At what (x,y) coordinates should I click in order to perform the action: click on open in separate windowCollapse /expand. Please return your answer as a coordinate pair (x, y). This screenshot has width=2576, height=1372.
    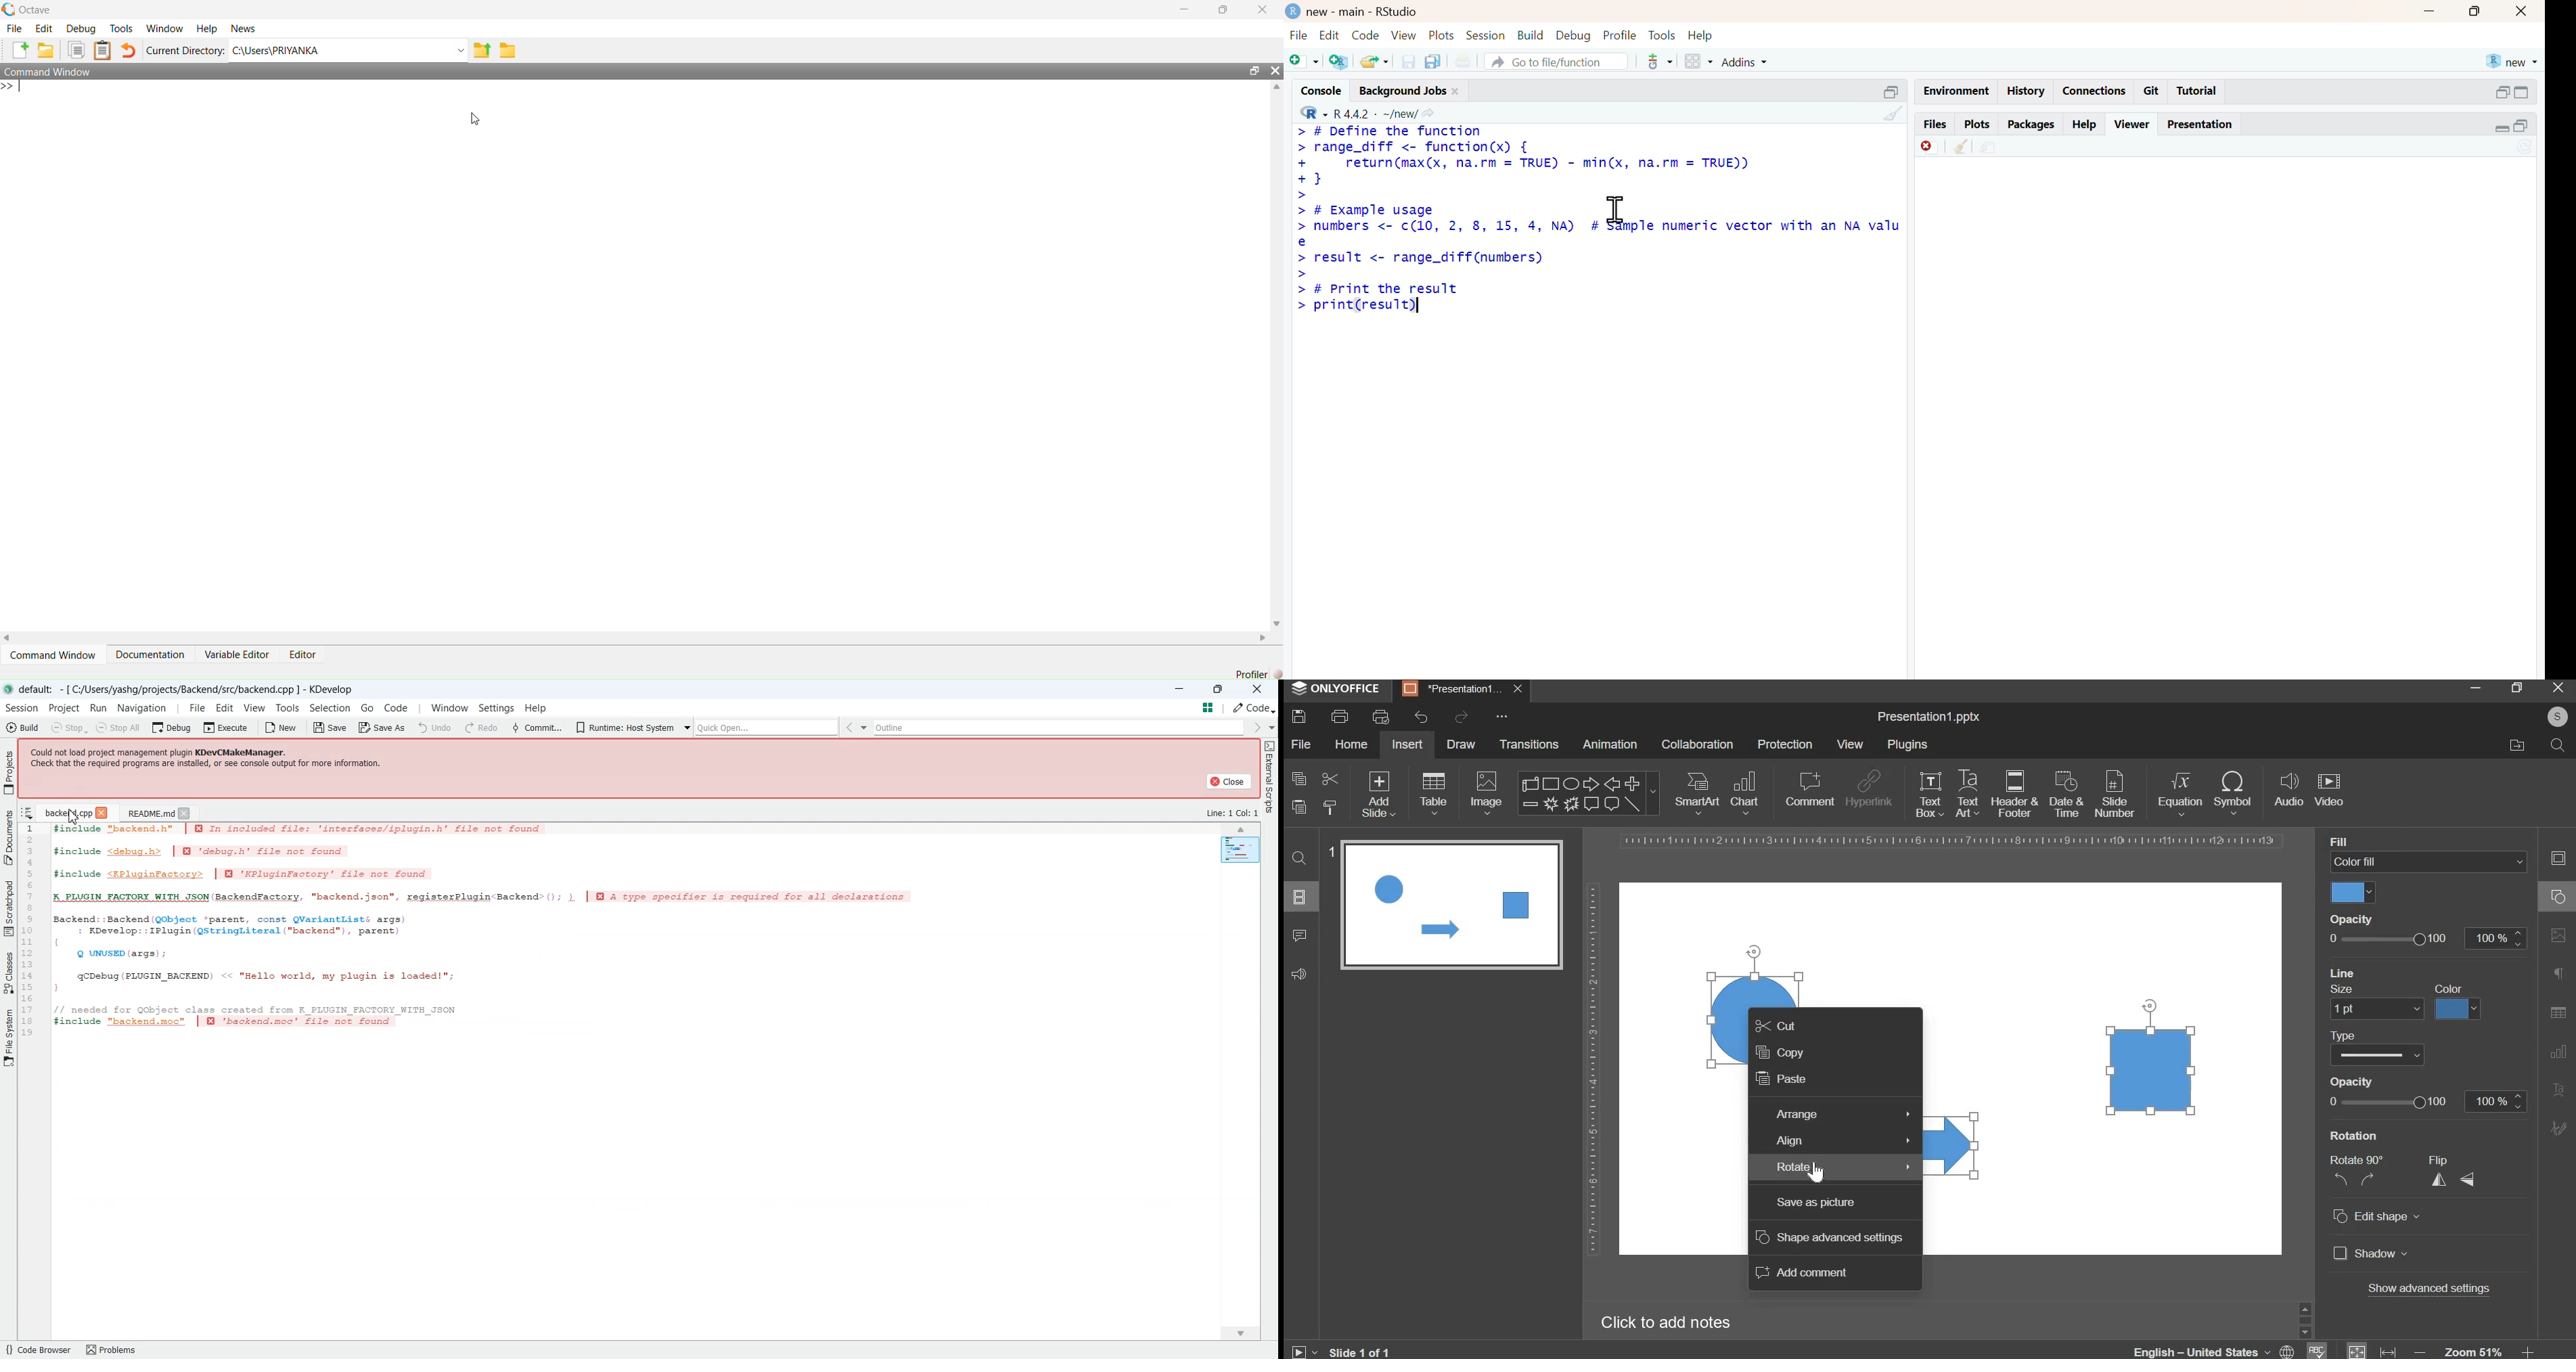
    Looking at the image, I should click on (2521, 92).